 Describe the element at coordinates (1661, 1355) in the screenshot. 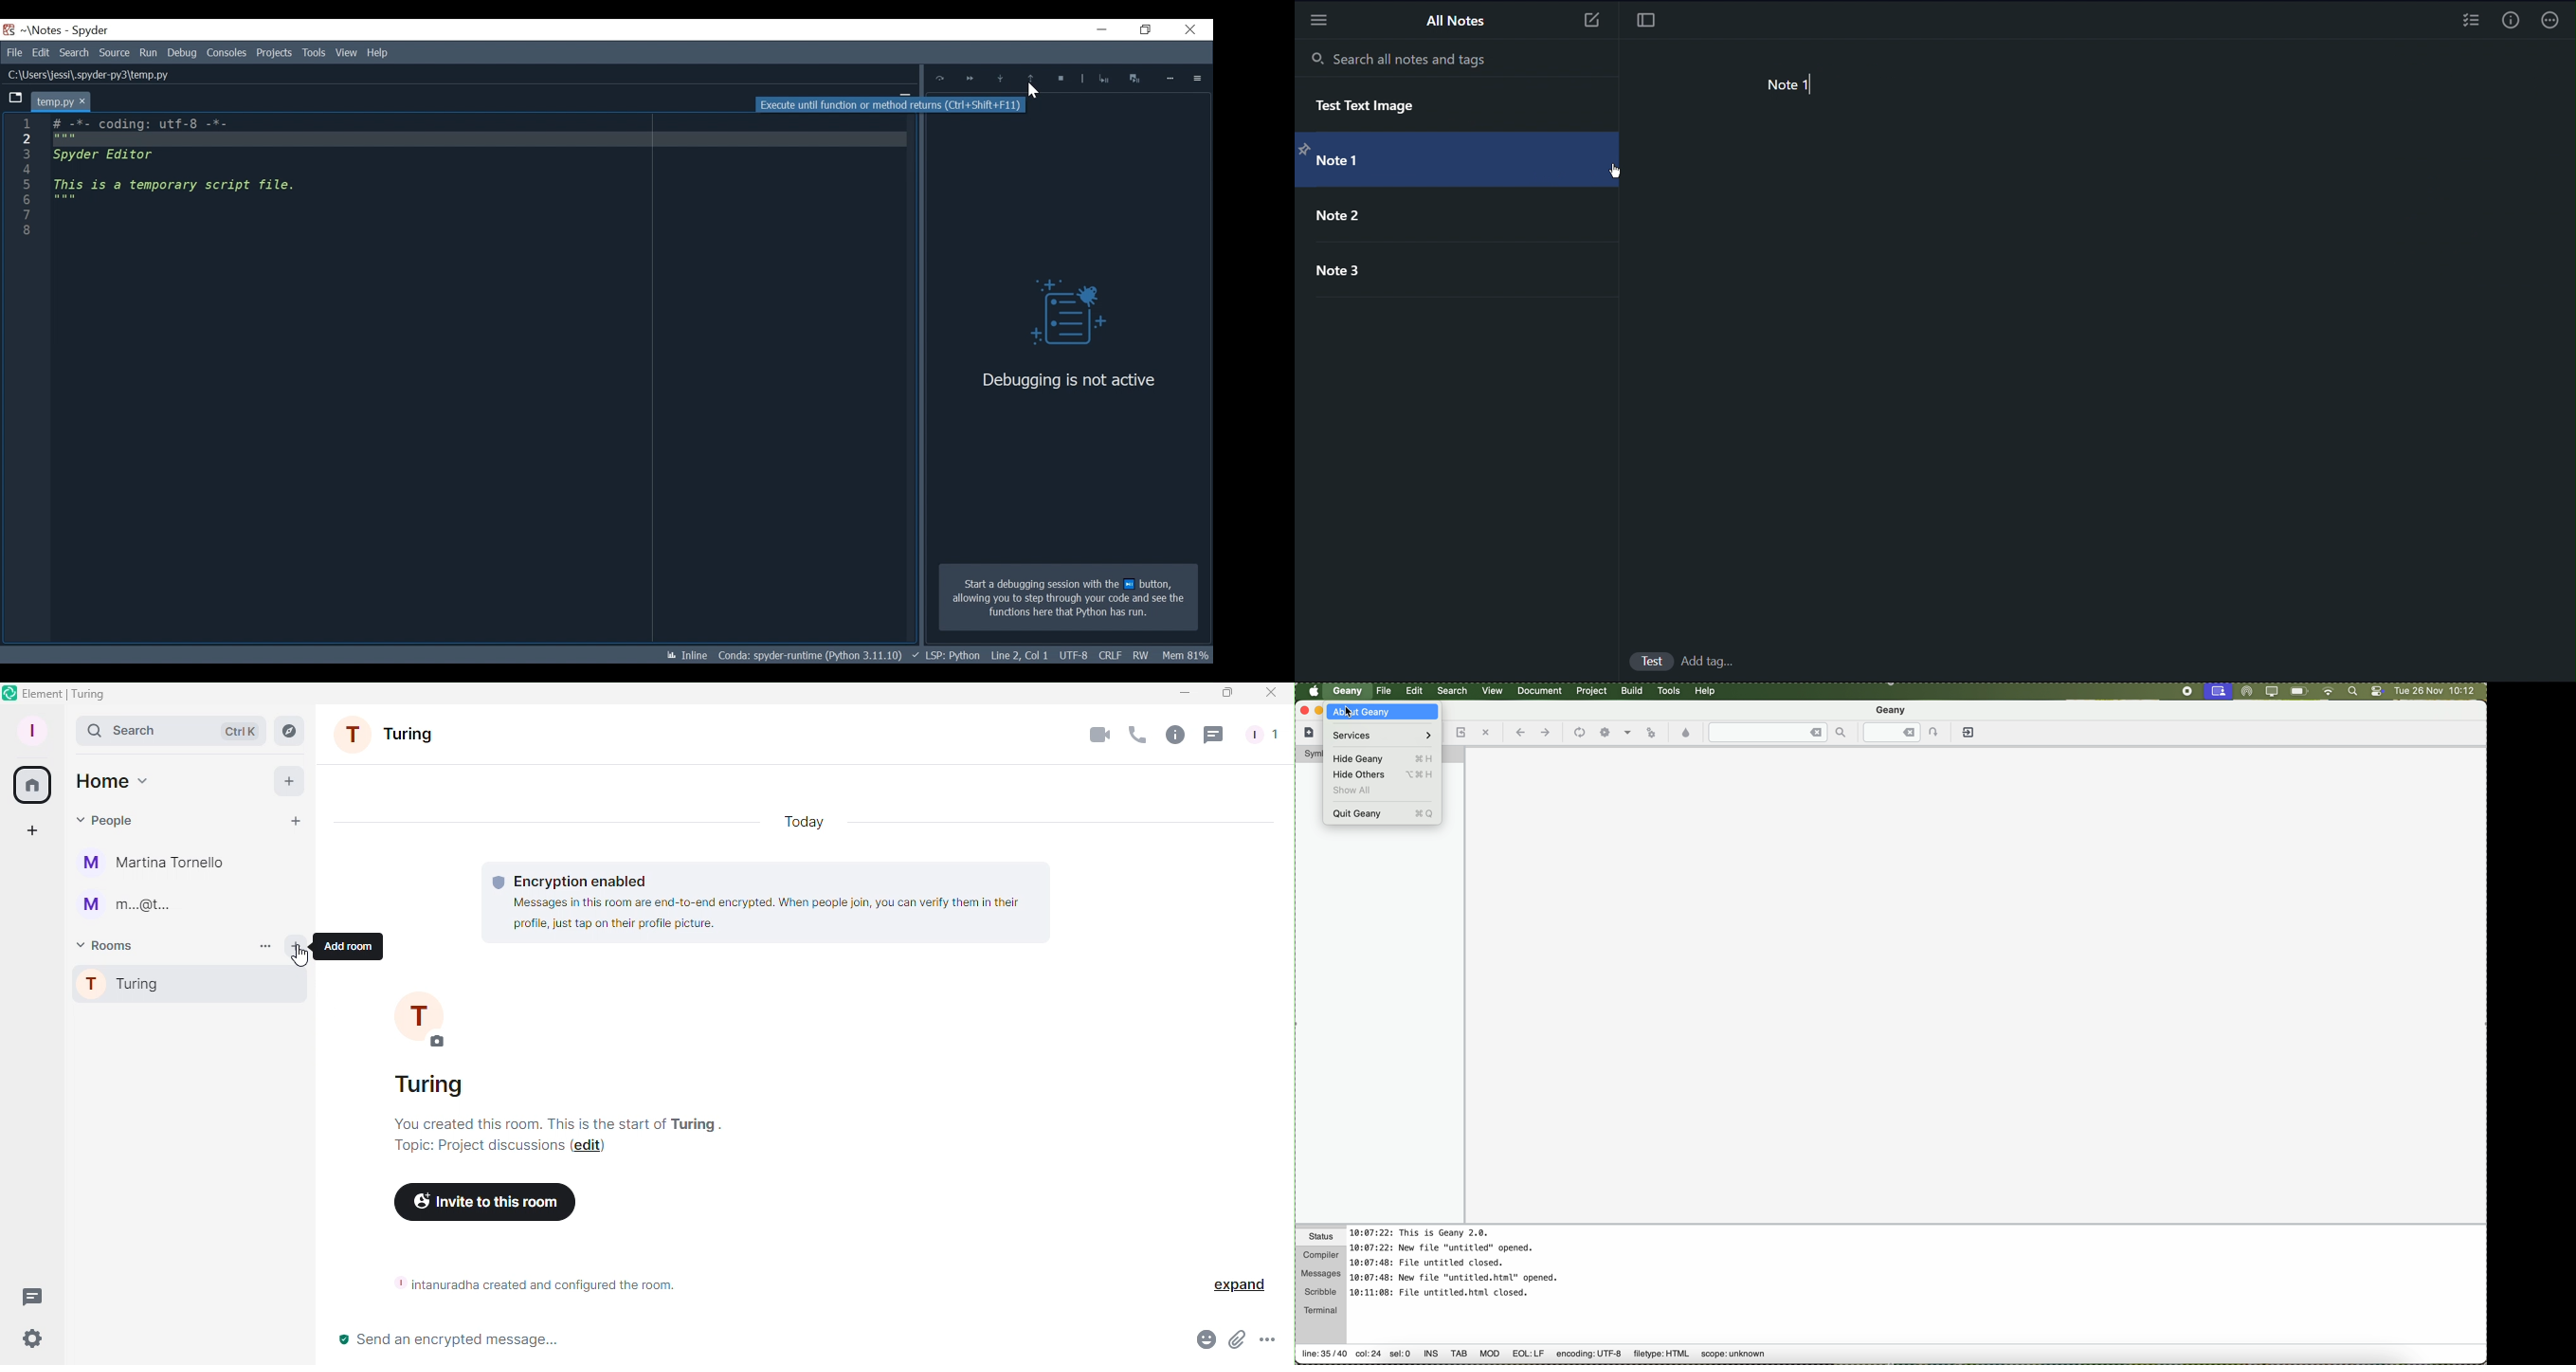

I see `filetype: HTML` at that location.